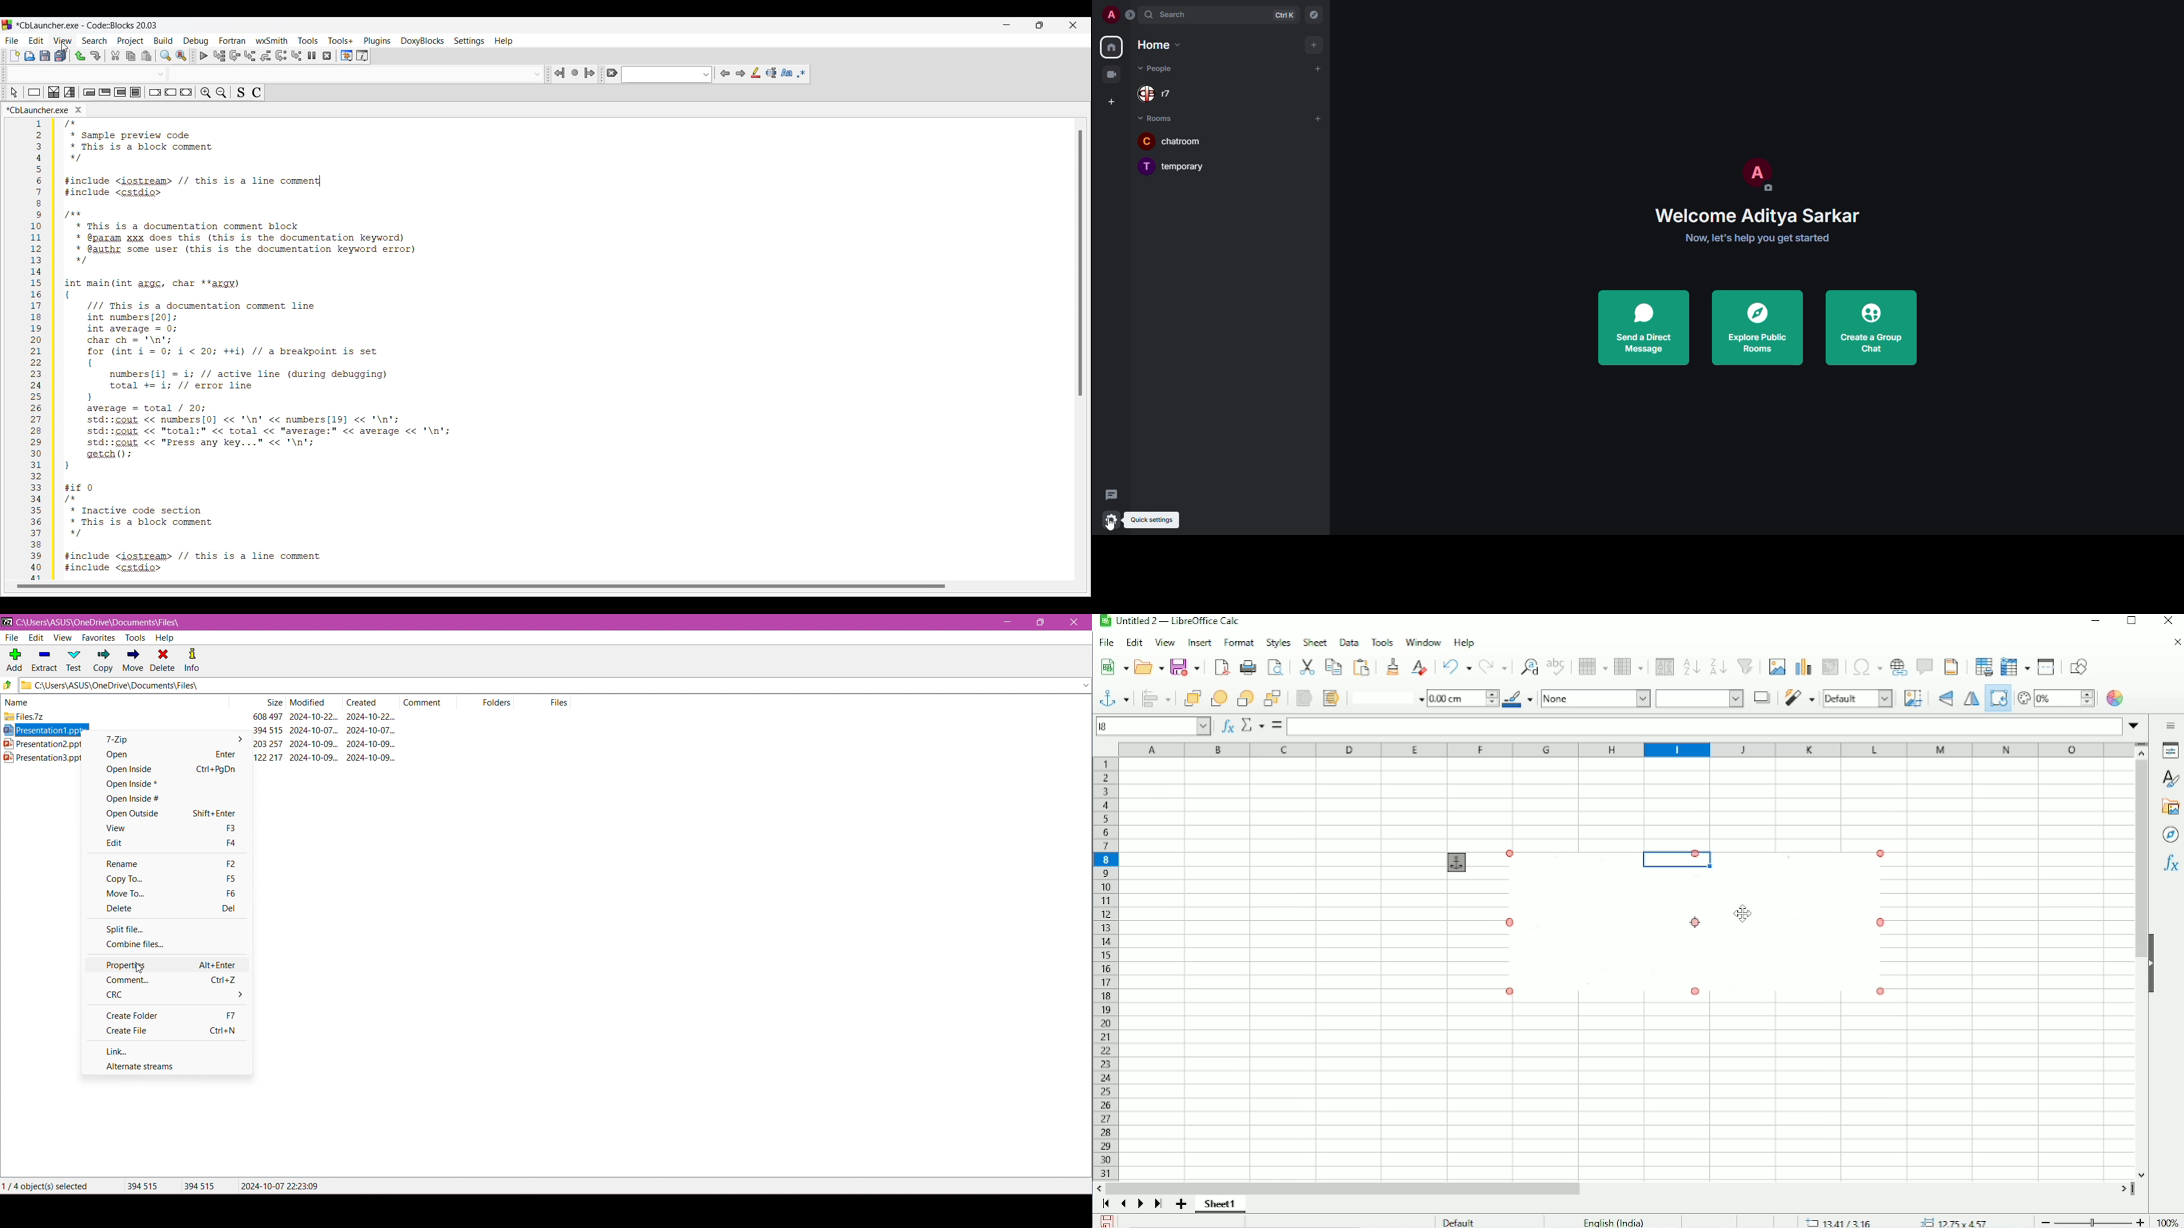 Image resolution: width=2184 pixels, height=1232 pixels. I want to click on View menu, so click(63, 40).